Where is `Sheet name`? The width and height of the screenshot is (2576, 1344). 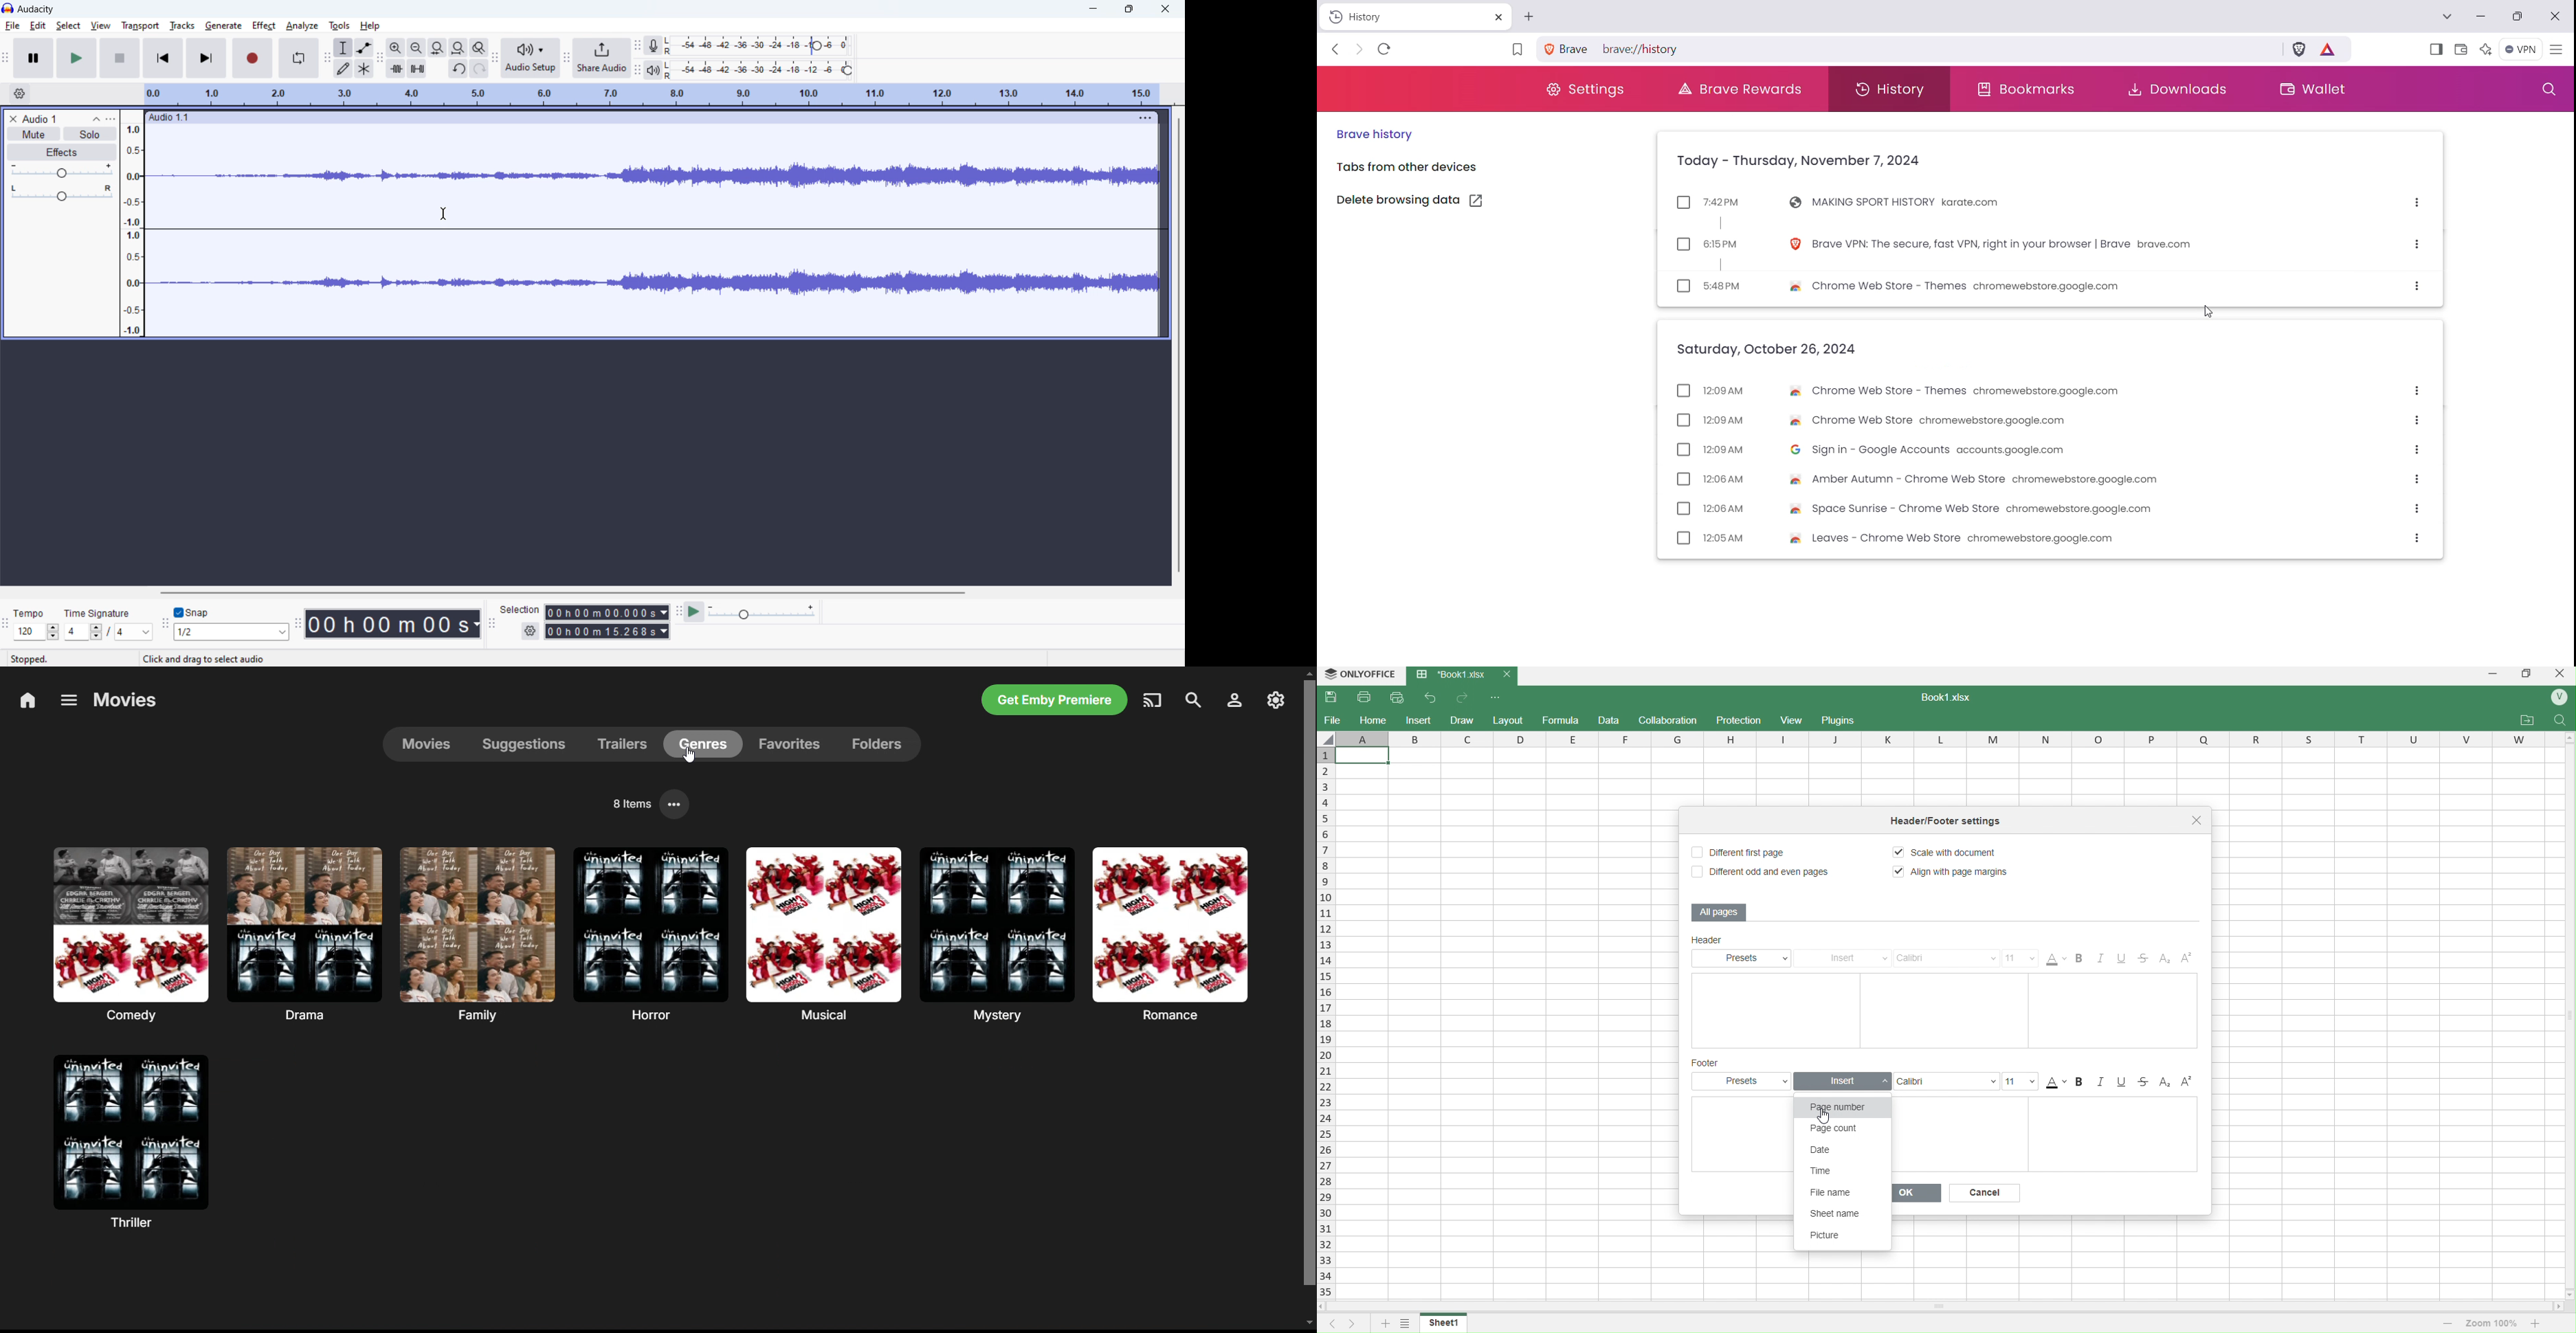
Sheet name is located at coordinates (1842, 1214).